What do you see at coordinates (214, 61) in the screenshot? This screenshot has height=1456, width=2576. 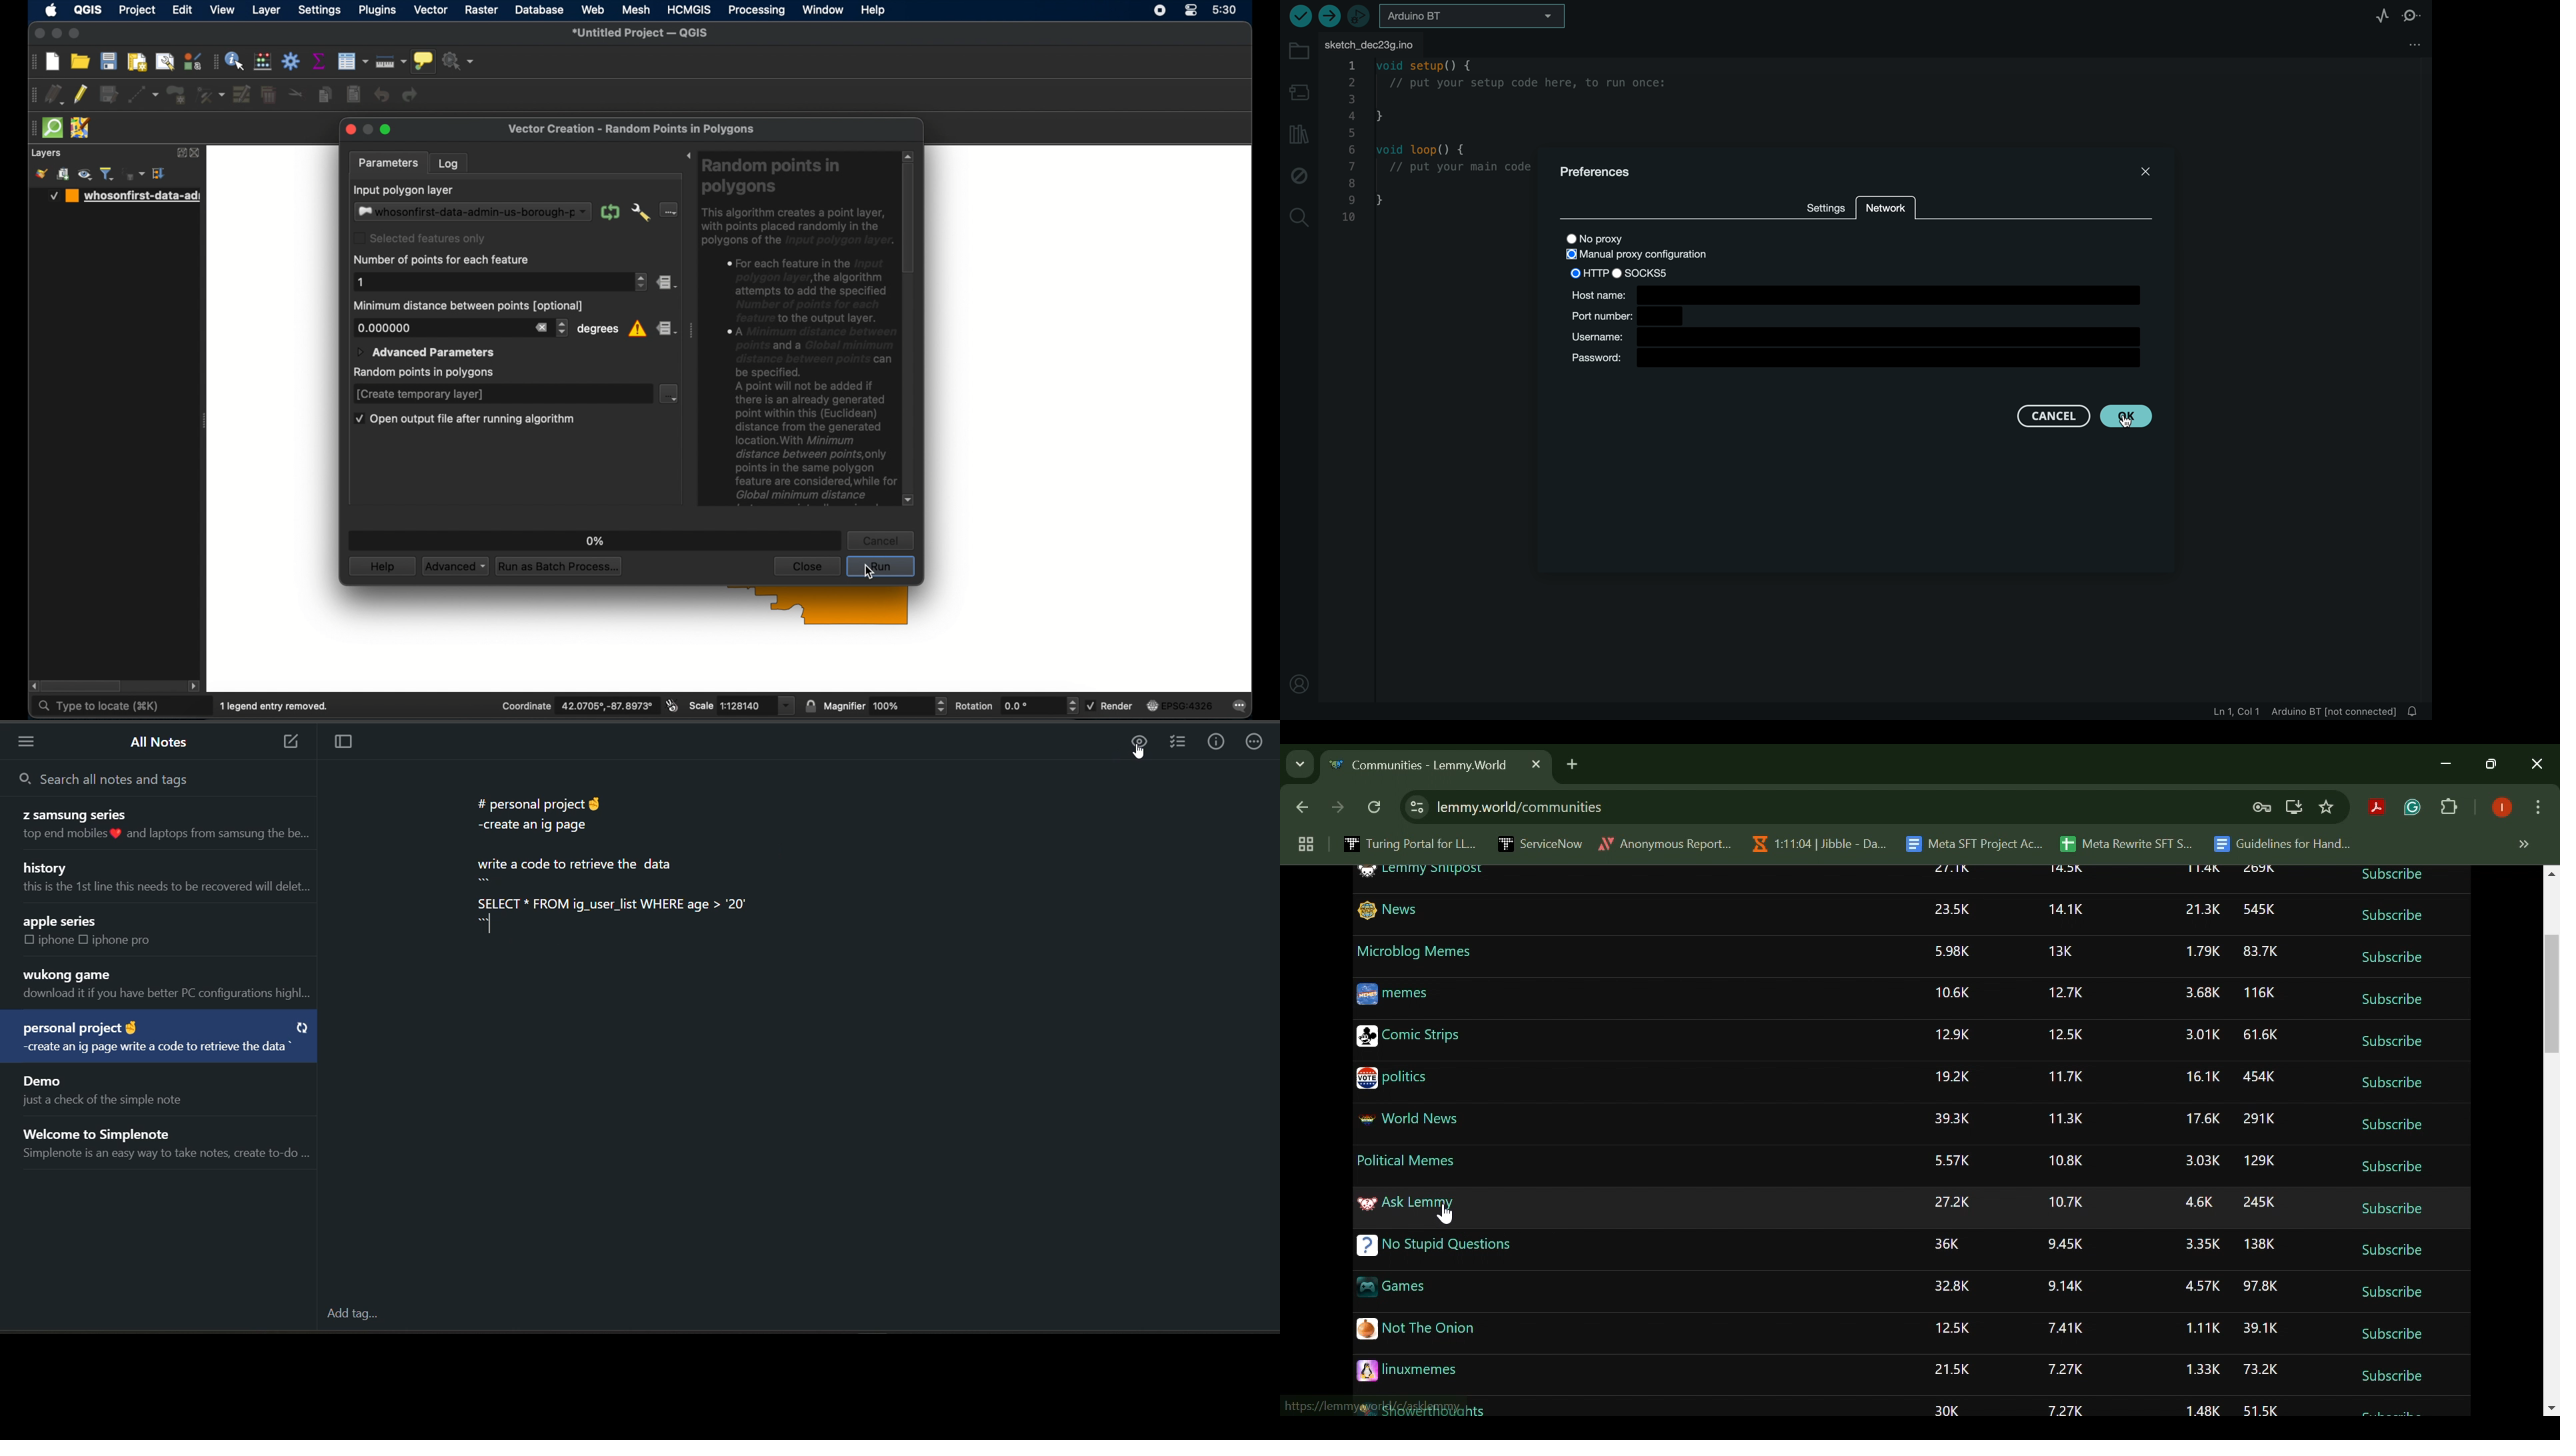 I see `drag handle` at bounding box center [214, 61].